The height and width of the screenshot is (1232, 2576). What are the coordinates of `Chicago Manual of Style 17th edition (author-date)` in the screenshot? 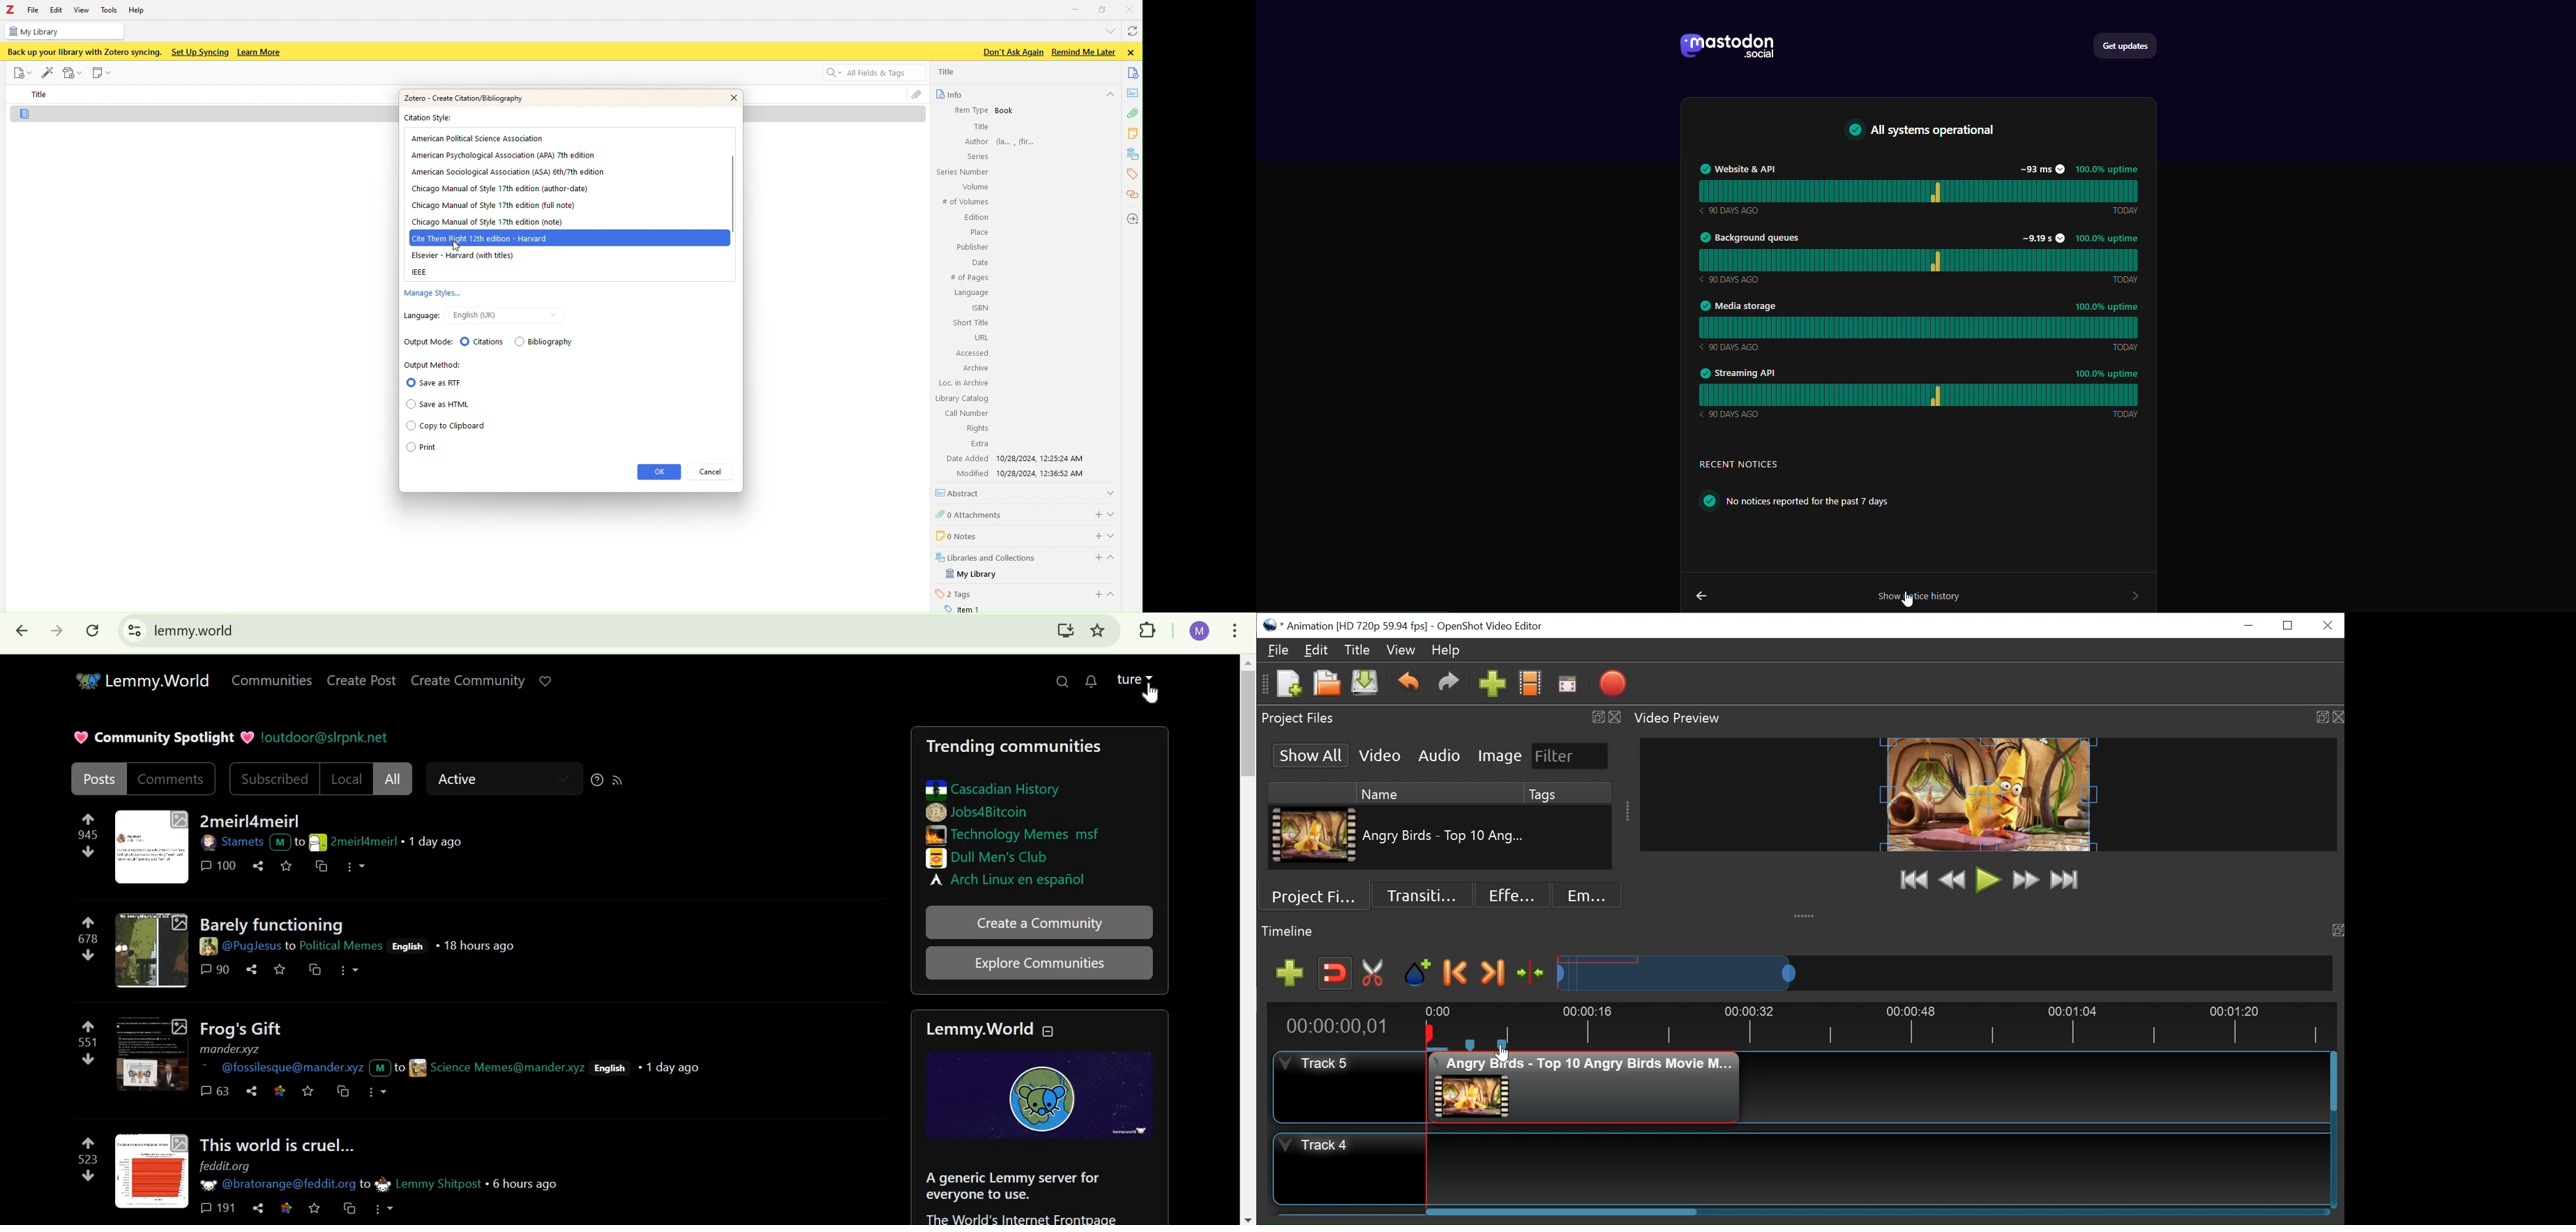 It's located at (500, 189).